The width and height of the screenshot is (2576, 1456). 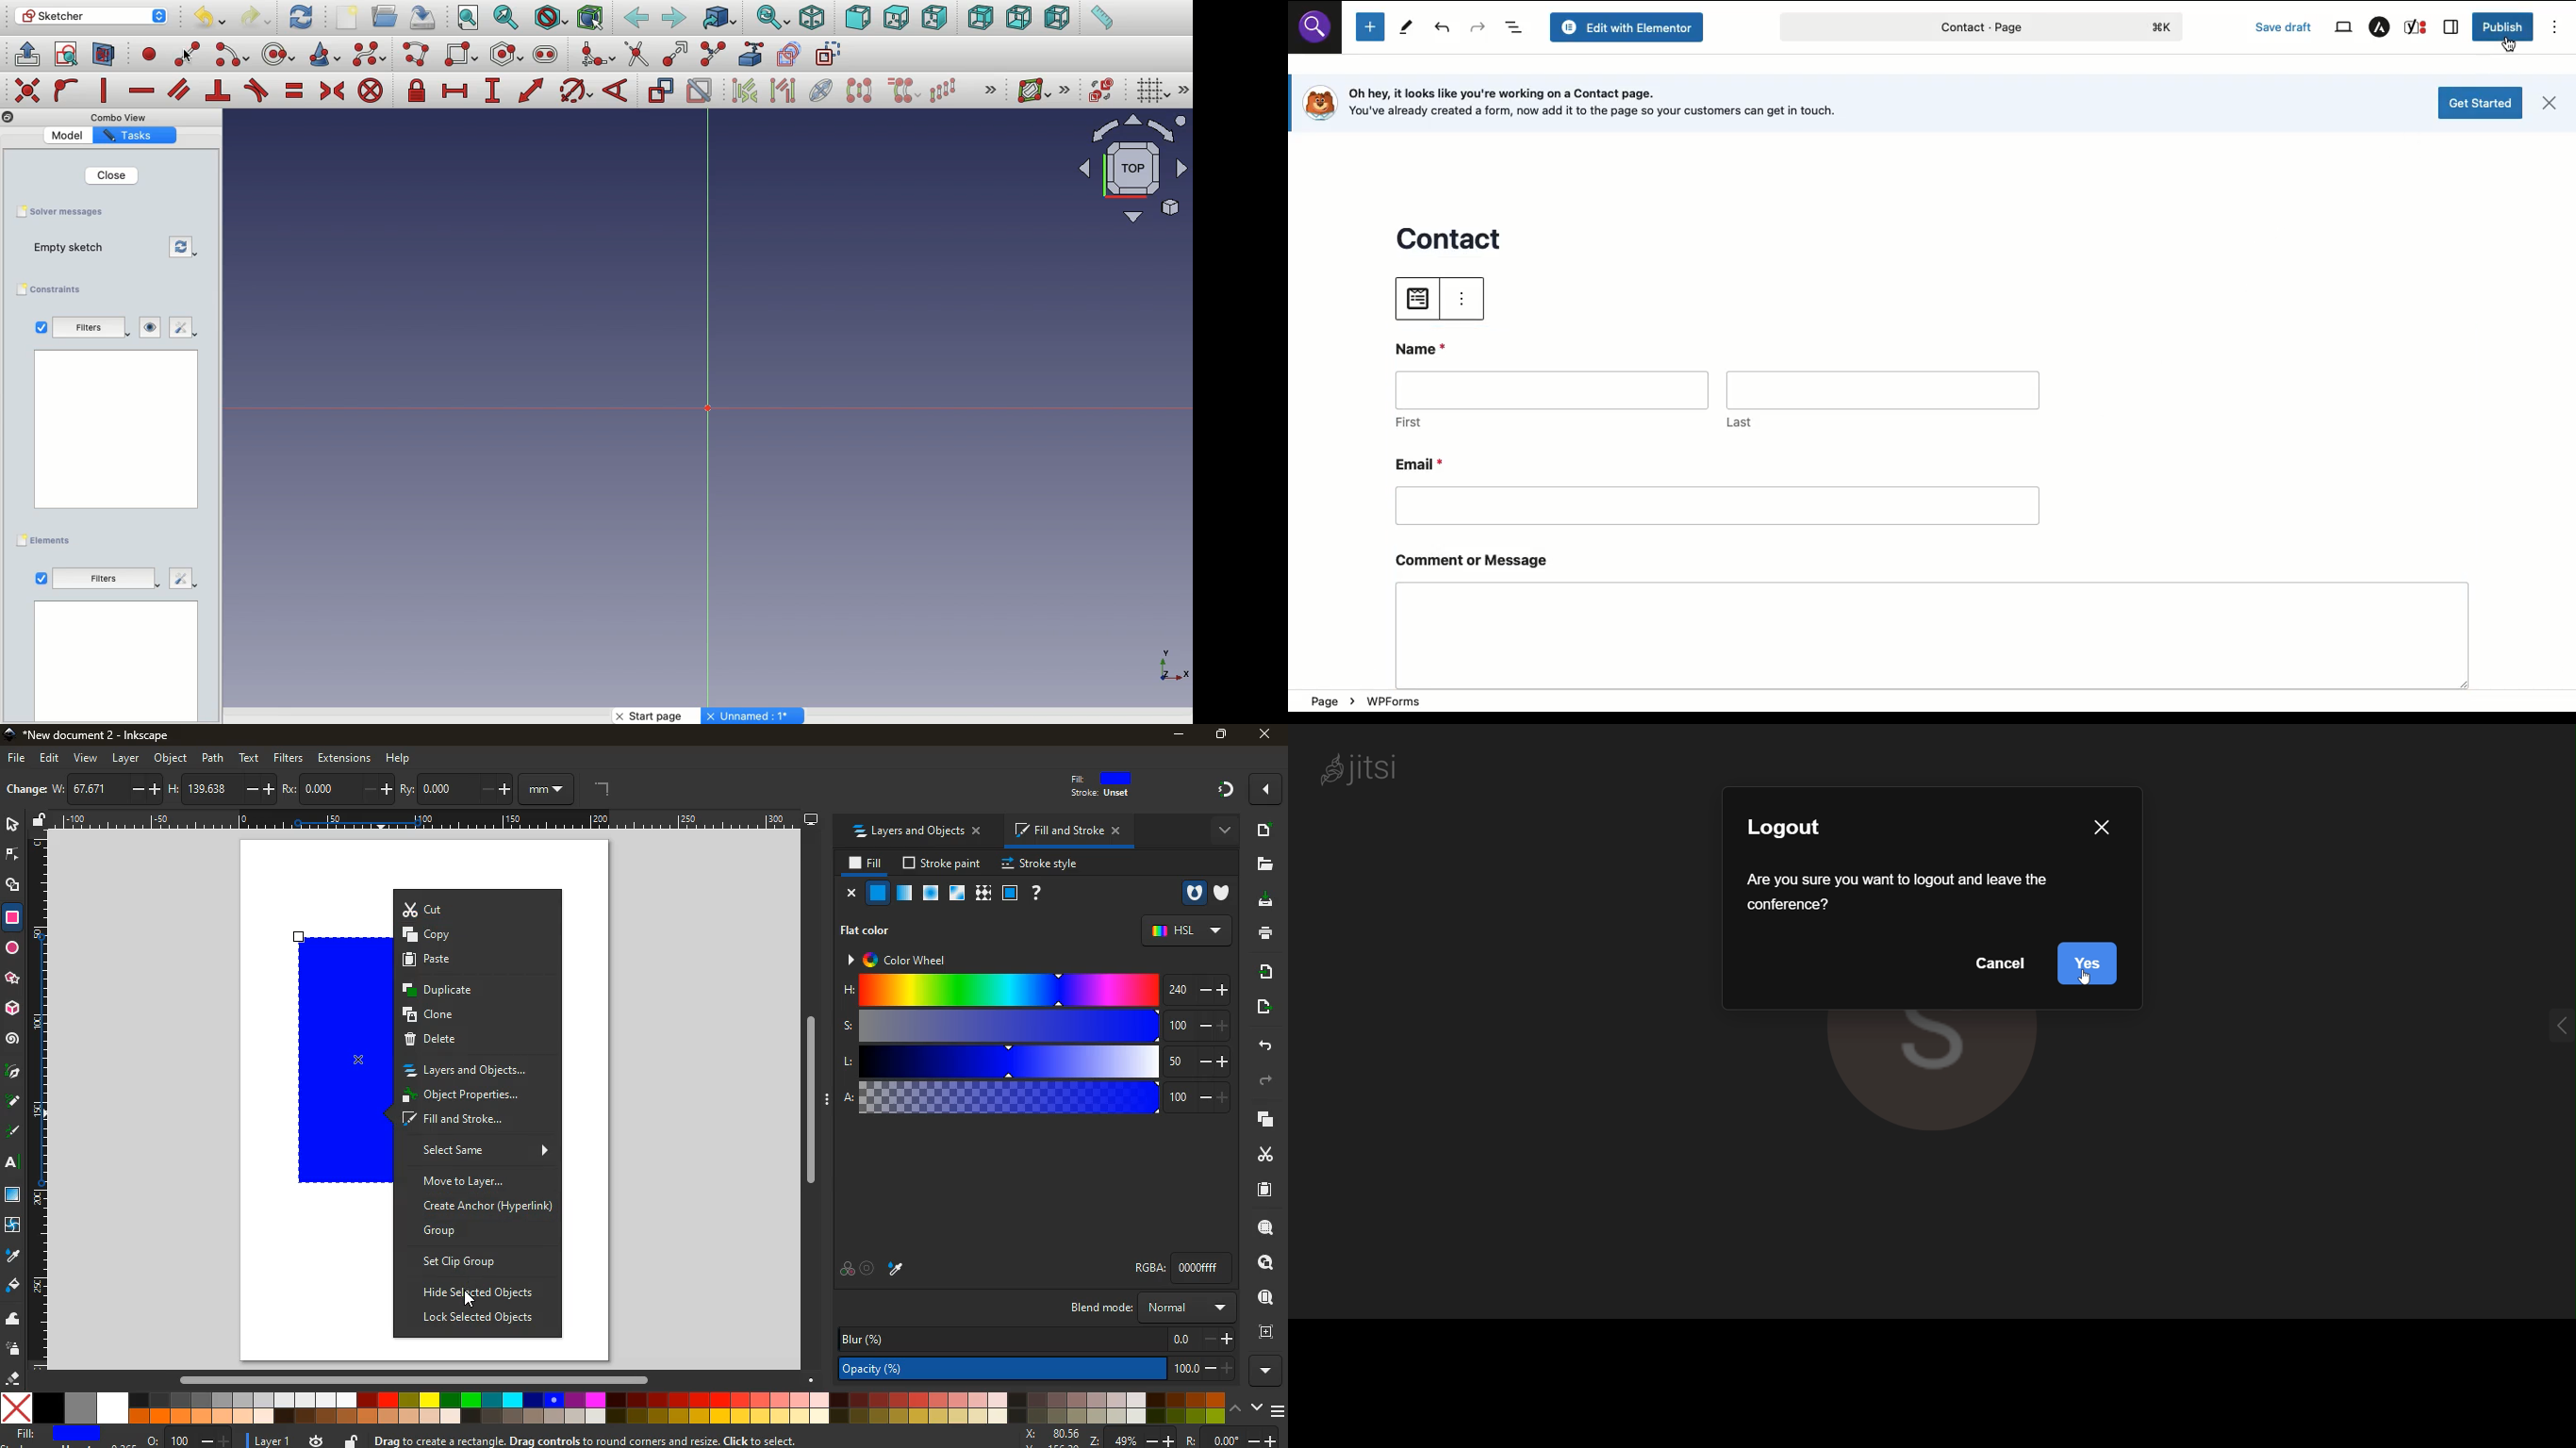 What do you see at coordinates (151, 56) in the screenshot?
I see `point` at bounding box center [151, 56].